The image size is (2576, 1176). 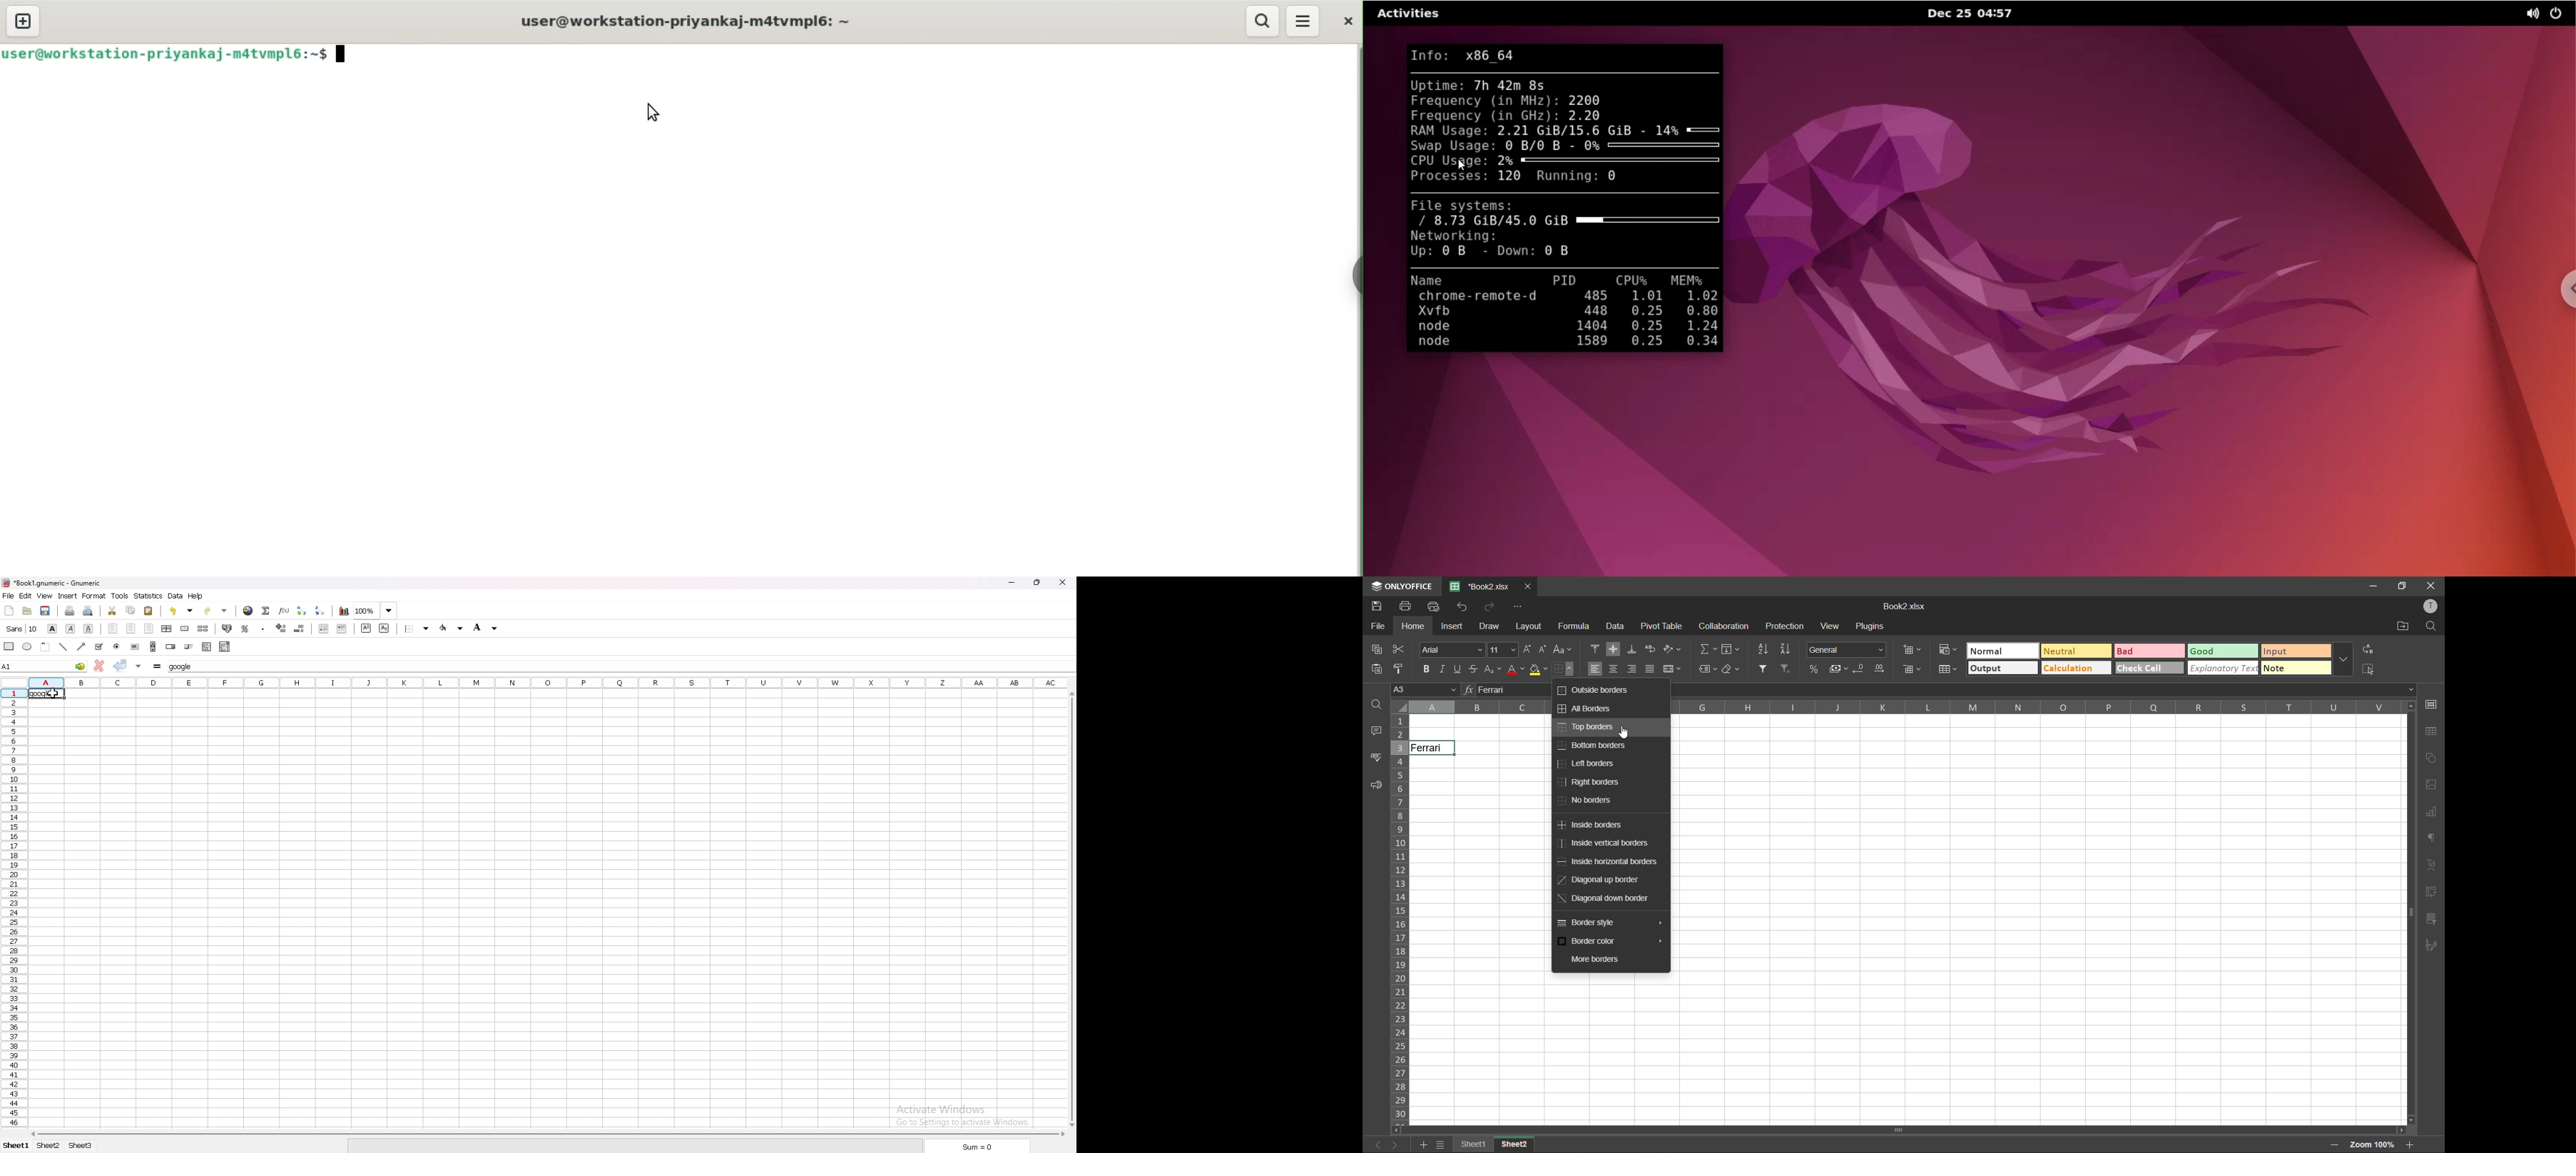 I want to click on combo box, so click(x=224, y=646).